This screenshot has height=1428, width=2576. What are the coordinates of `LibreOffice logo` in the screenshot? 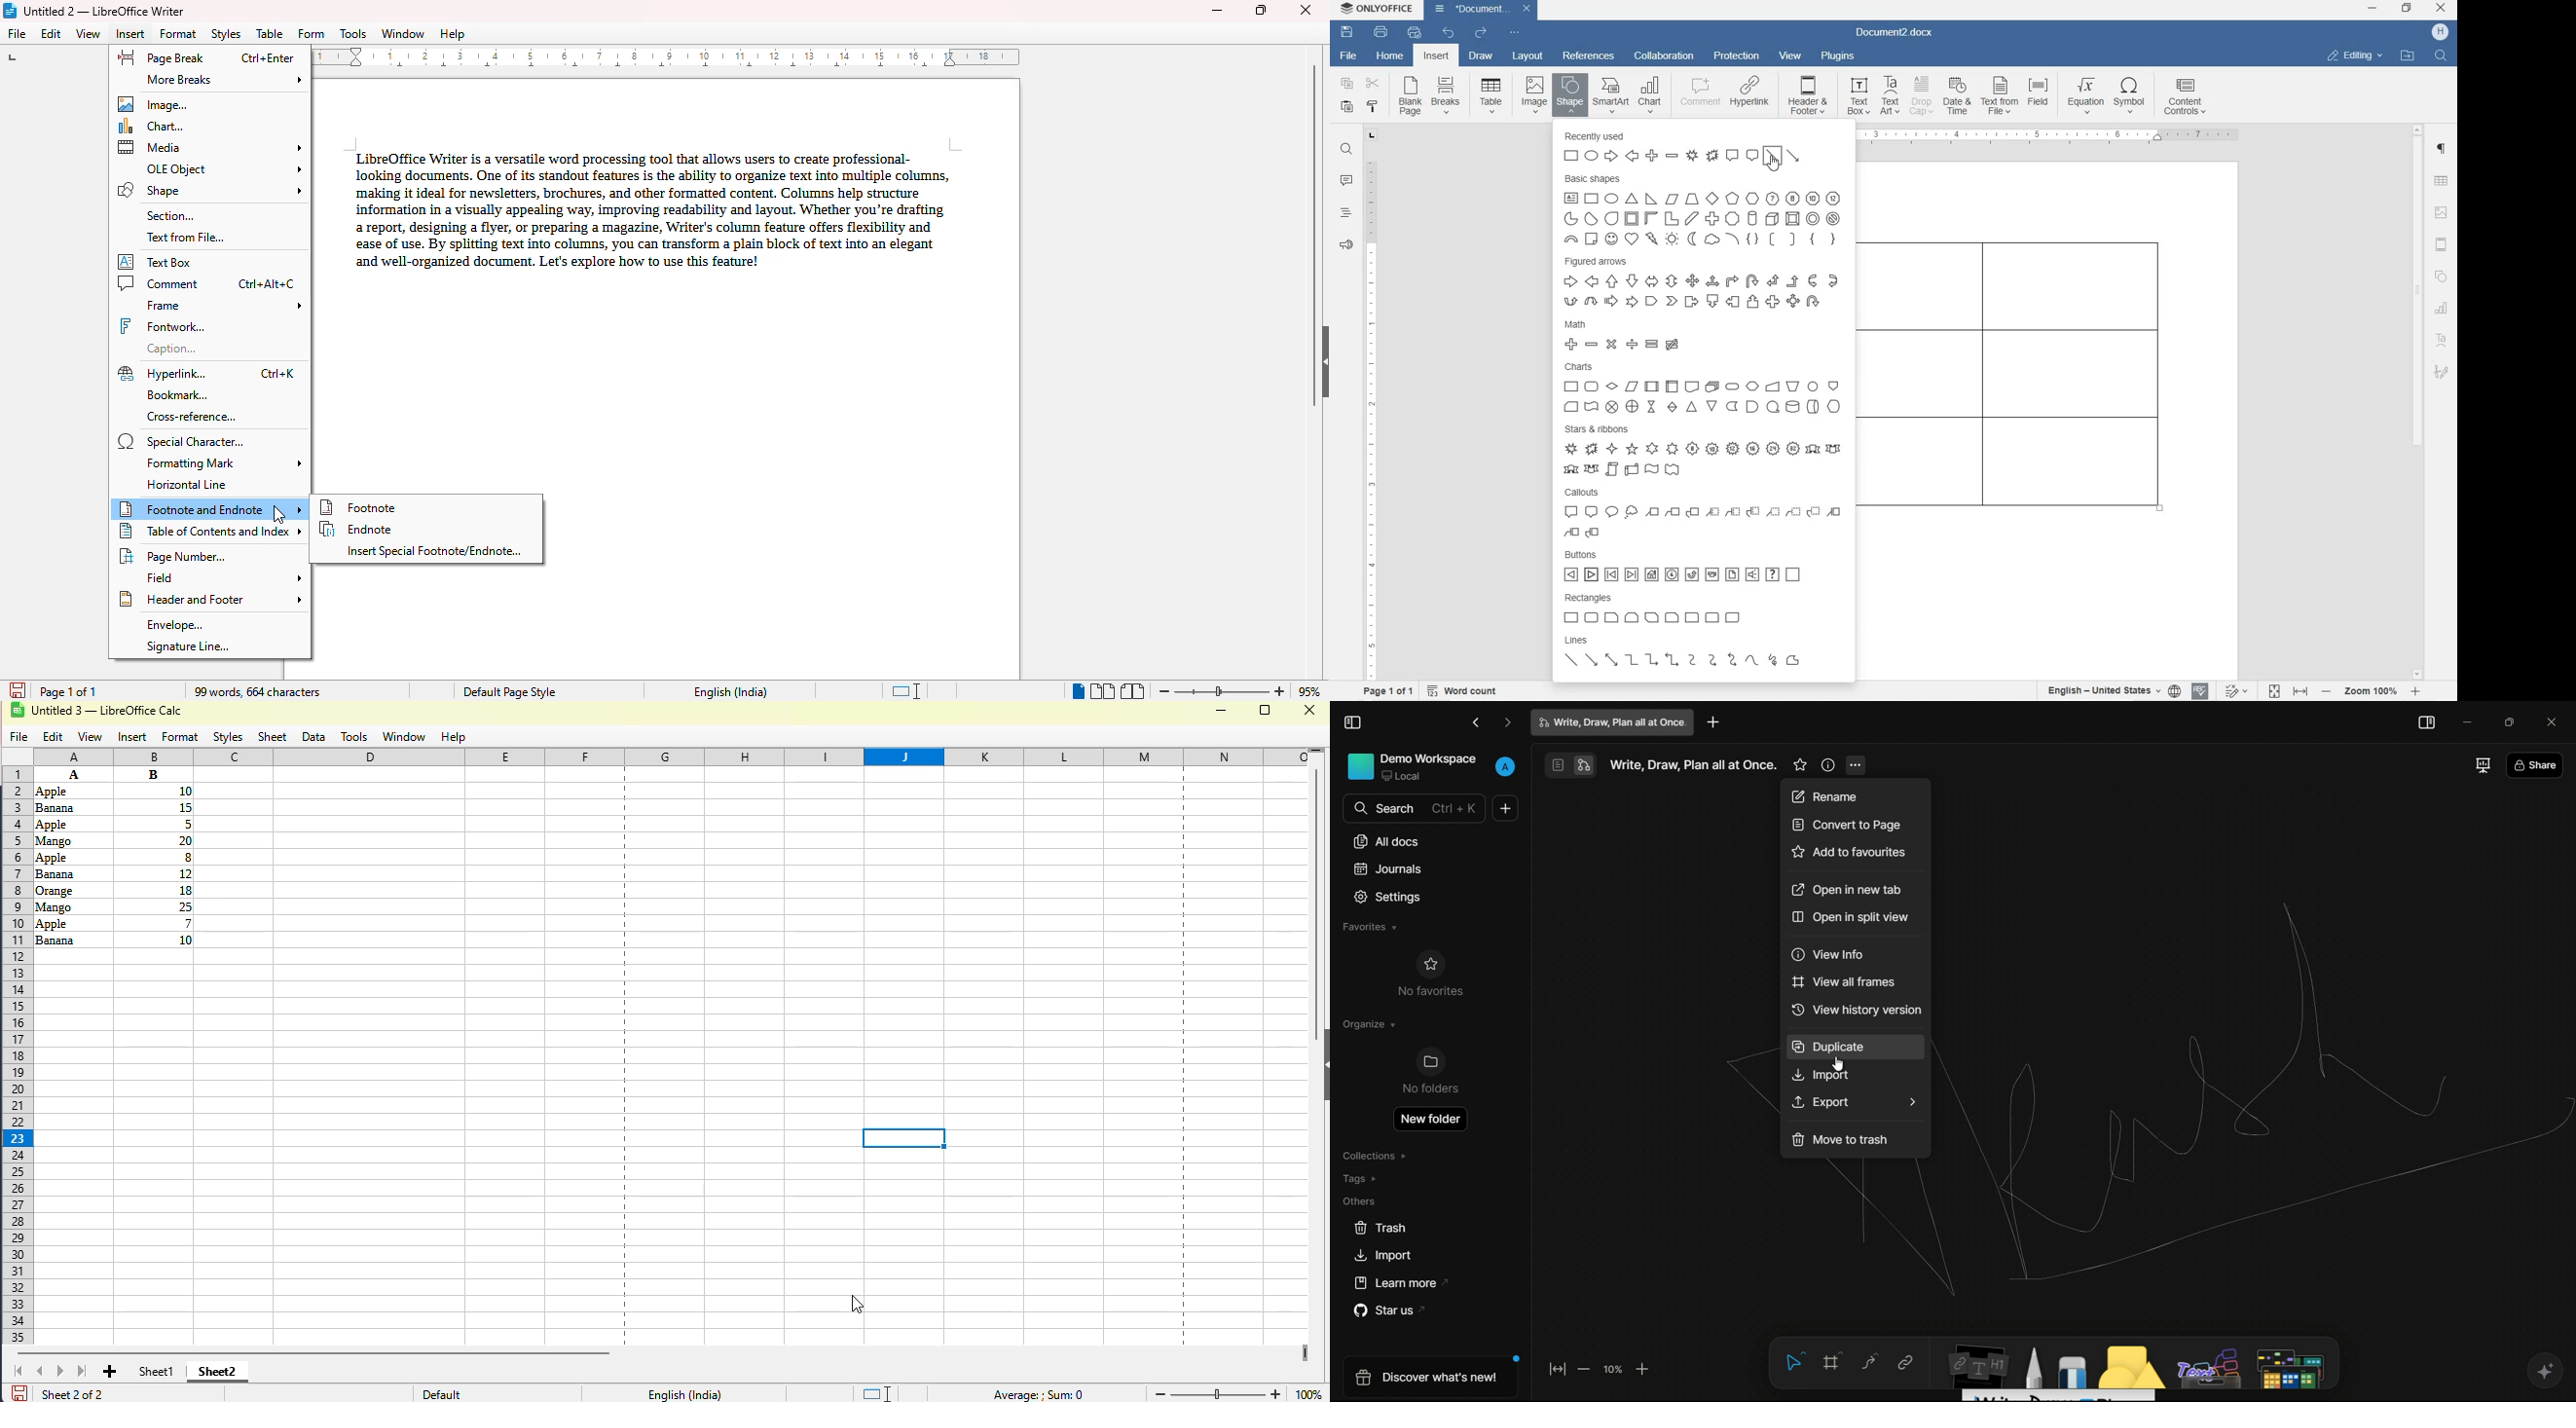 It's located at (28, 710).